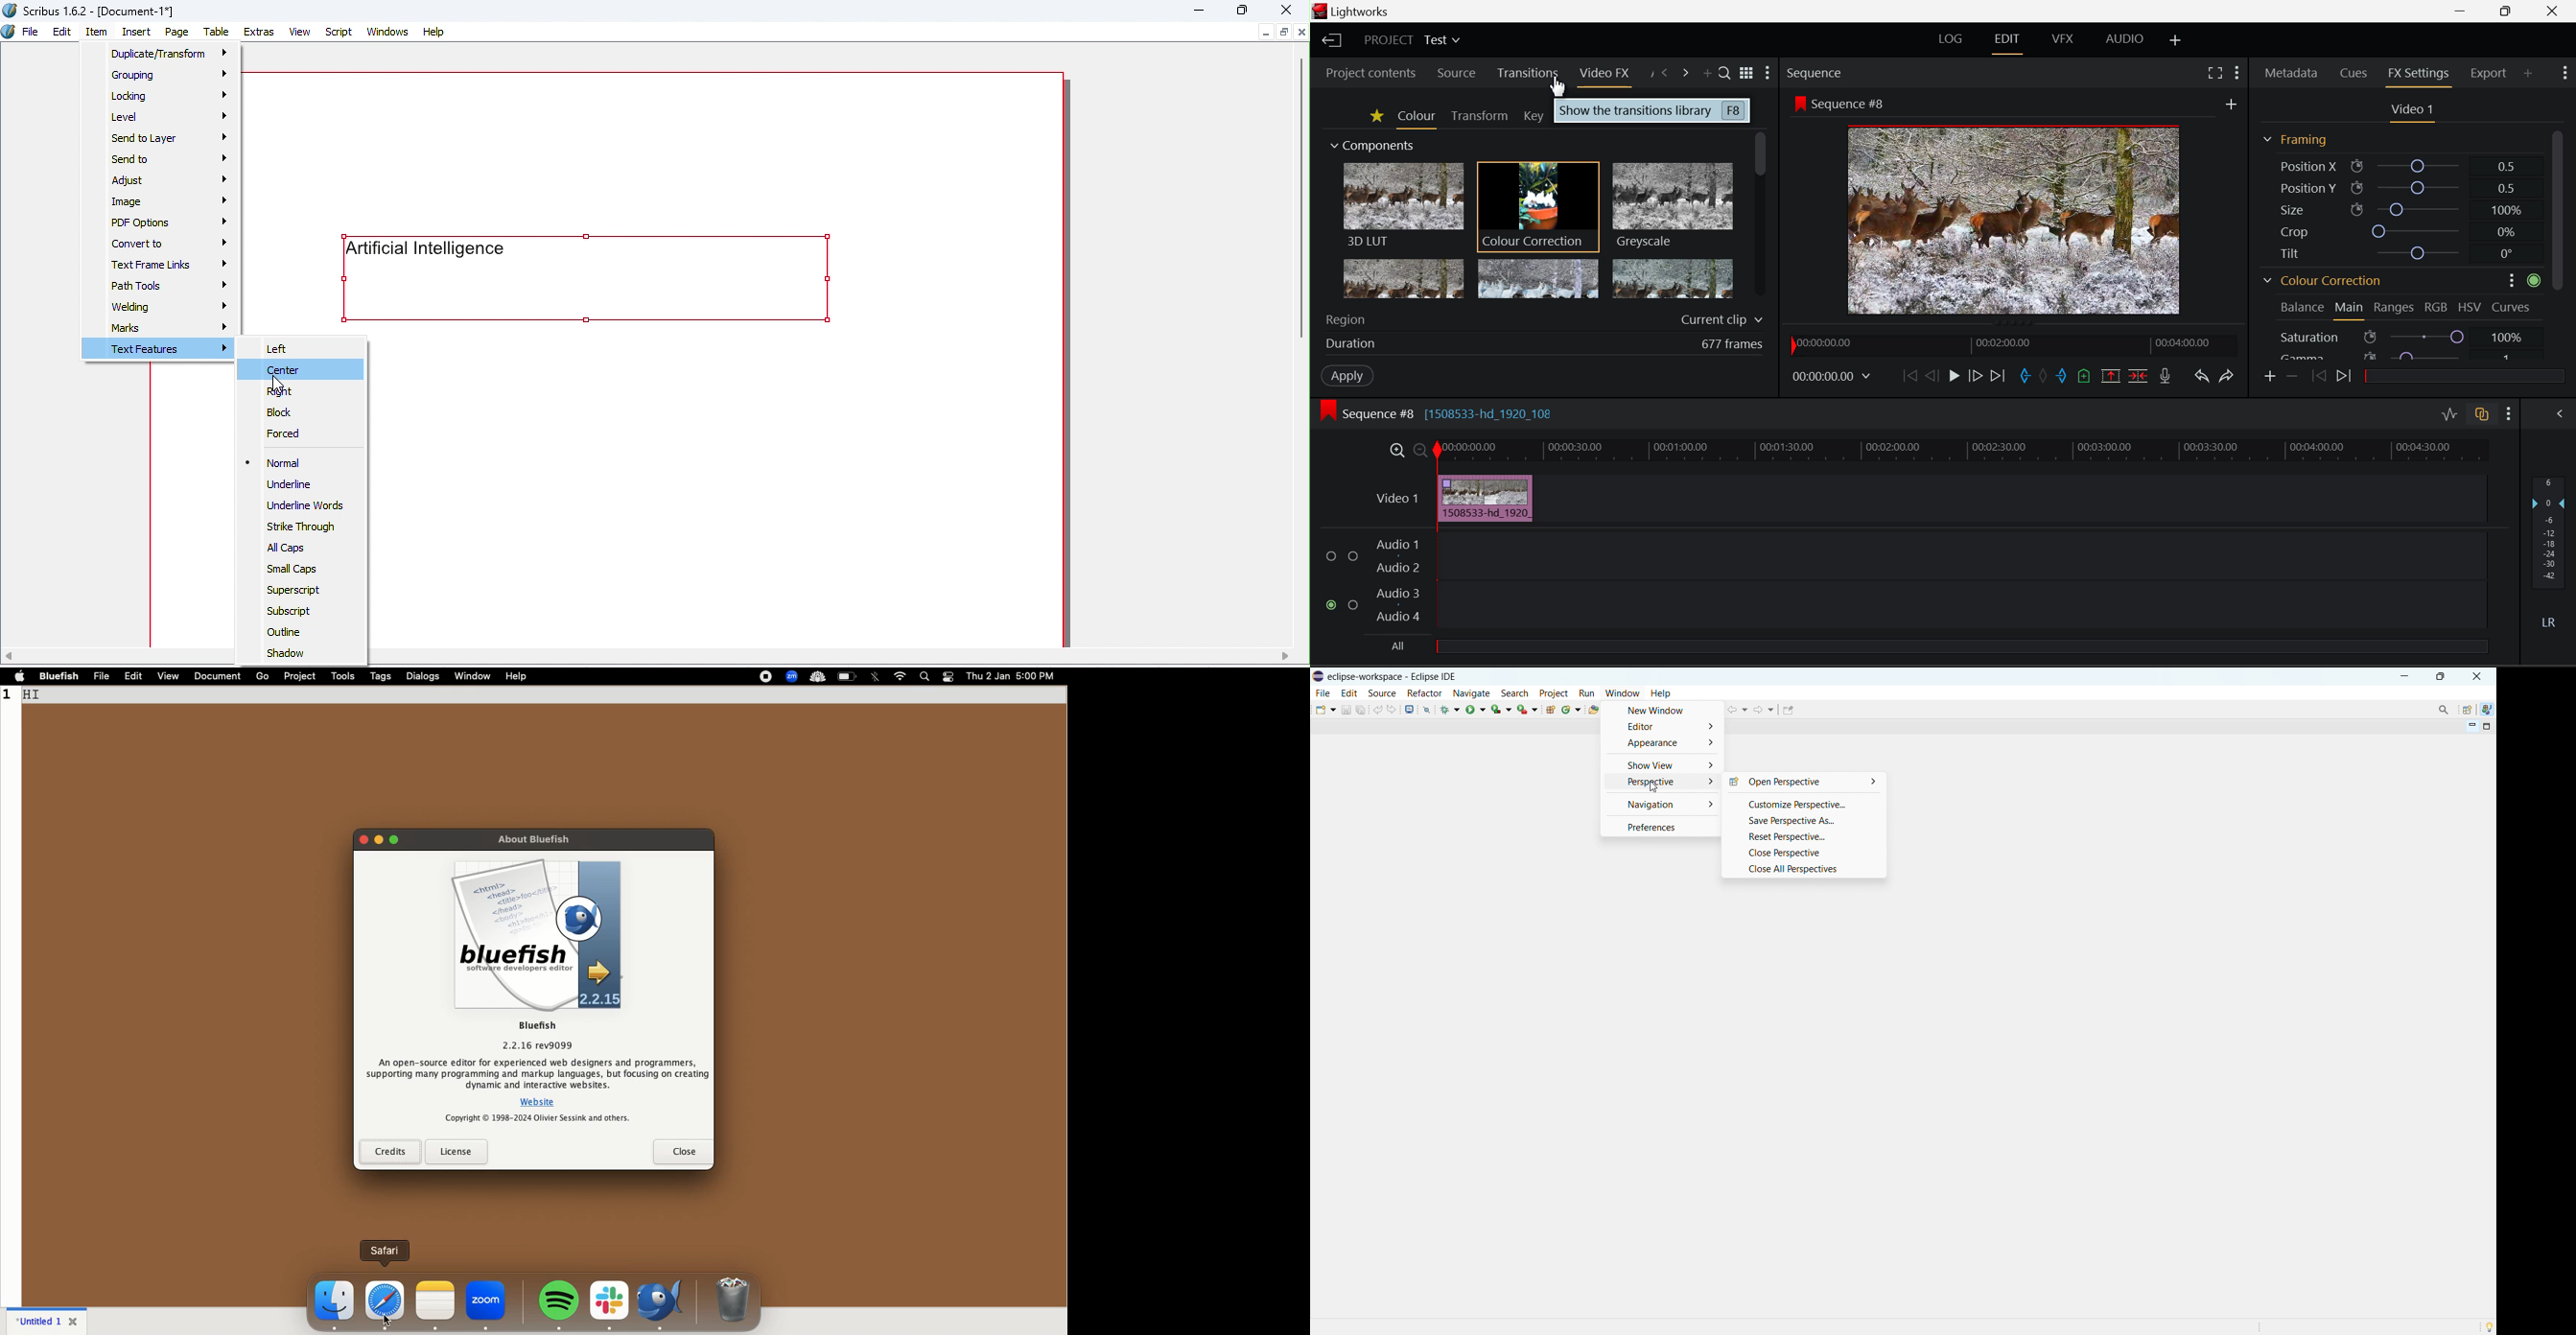 The width and height of the screenshot is (2576, 1344). I want to click on Show Settings, so click(2509, 414).